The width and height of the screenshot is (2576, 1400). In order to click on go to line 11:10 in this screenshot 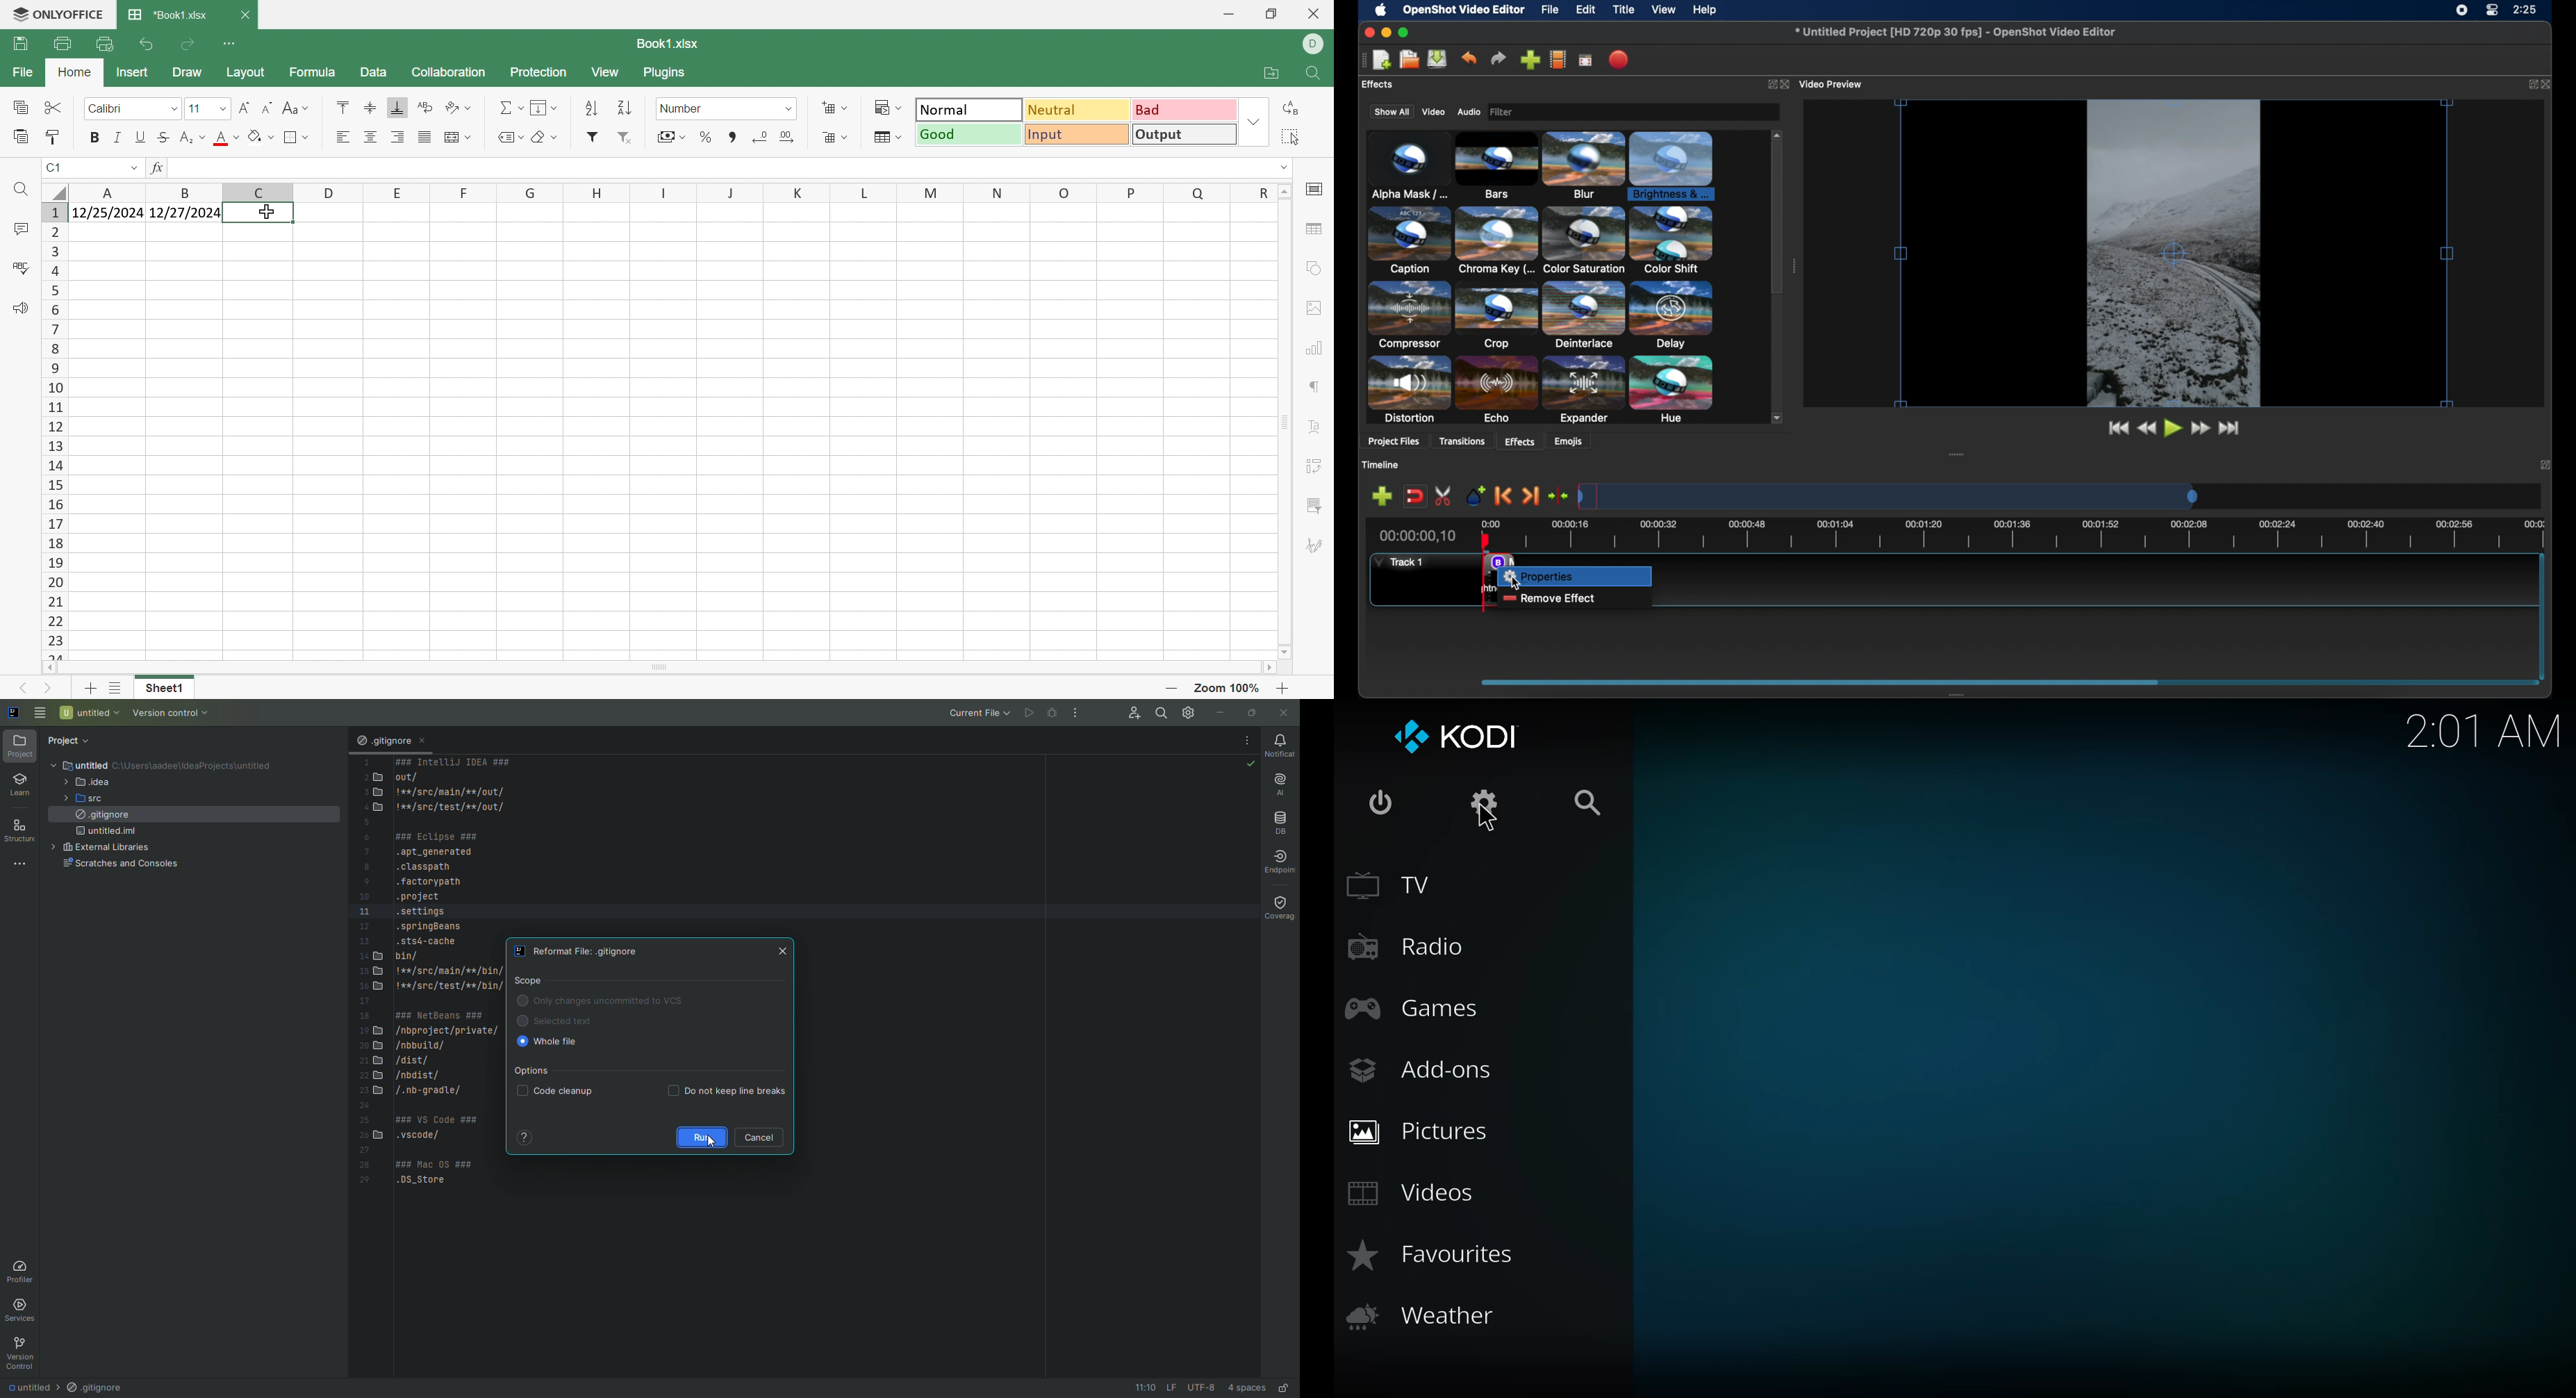, I will do `click(1139, 1388)`.